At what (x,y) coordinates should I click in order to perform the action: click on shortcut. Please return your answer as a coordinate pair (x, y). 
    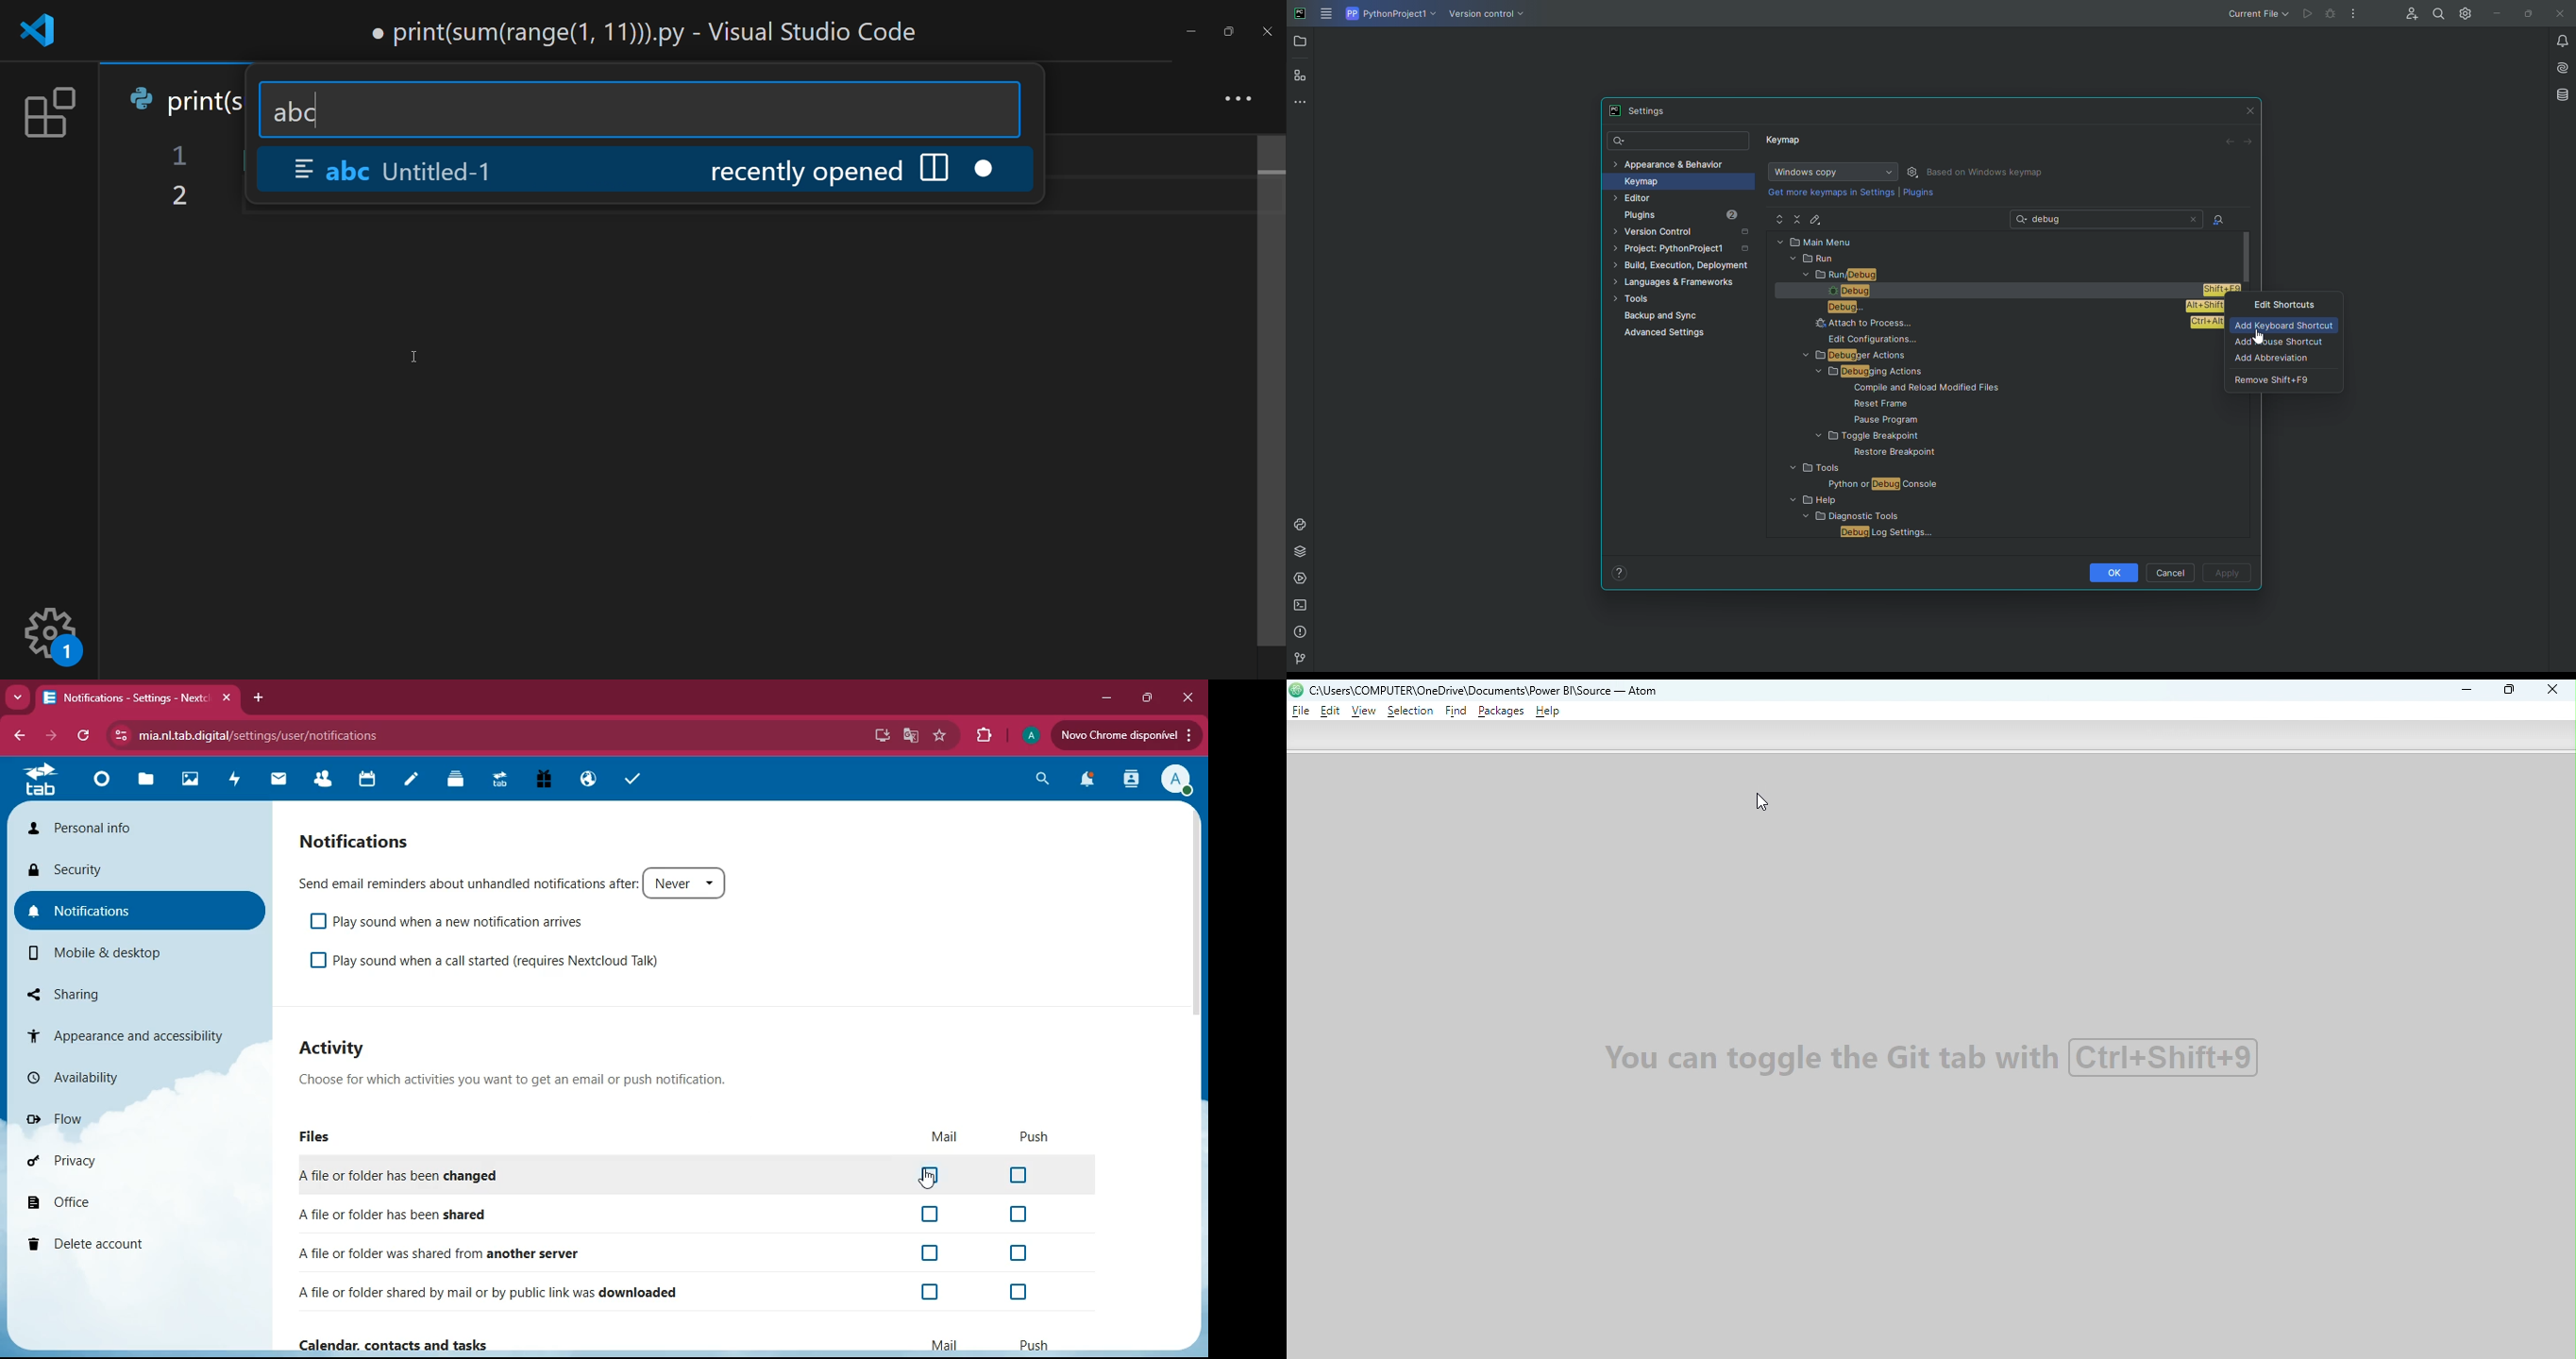
    Looking at the image, I should click on (2208, 325).